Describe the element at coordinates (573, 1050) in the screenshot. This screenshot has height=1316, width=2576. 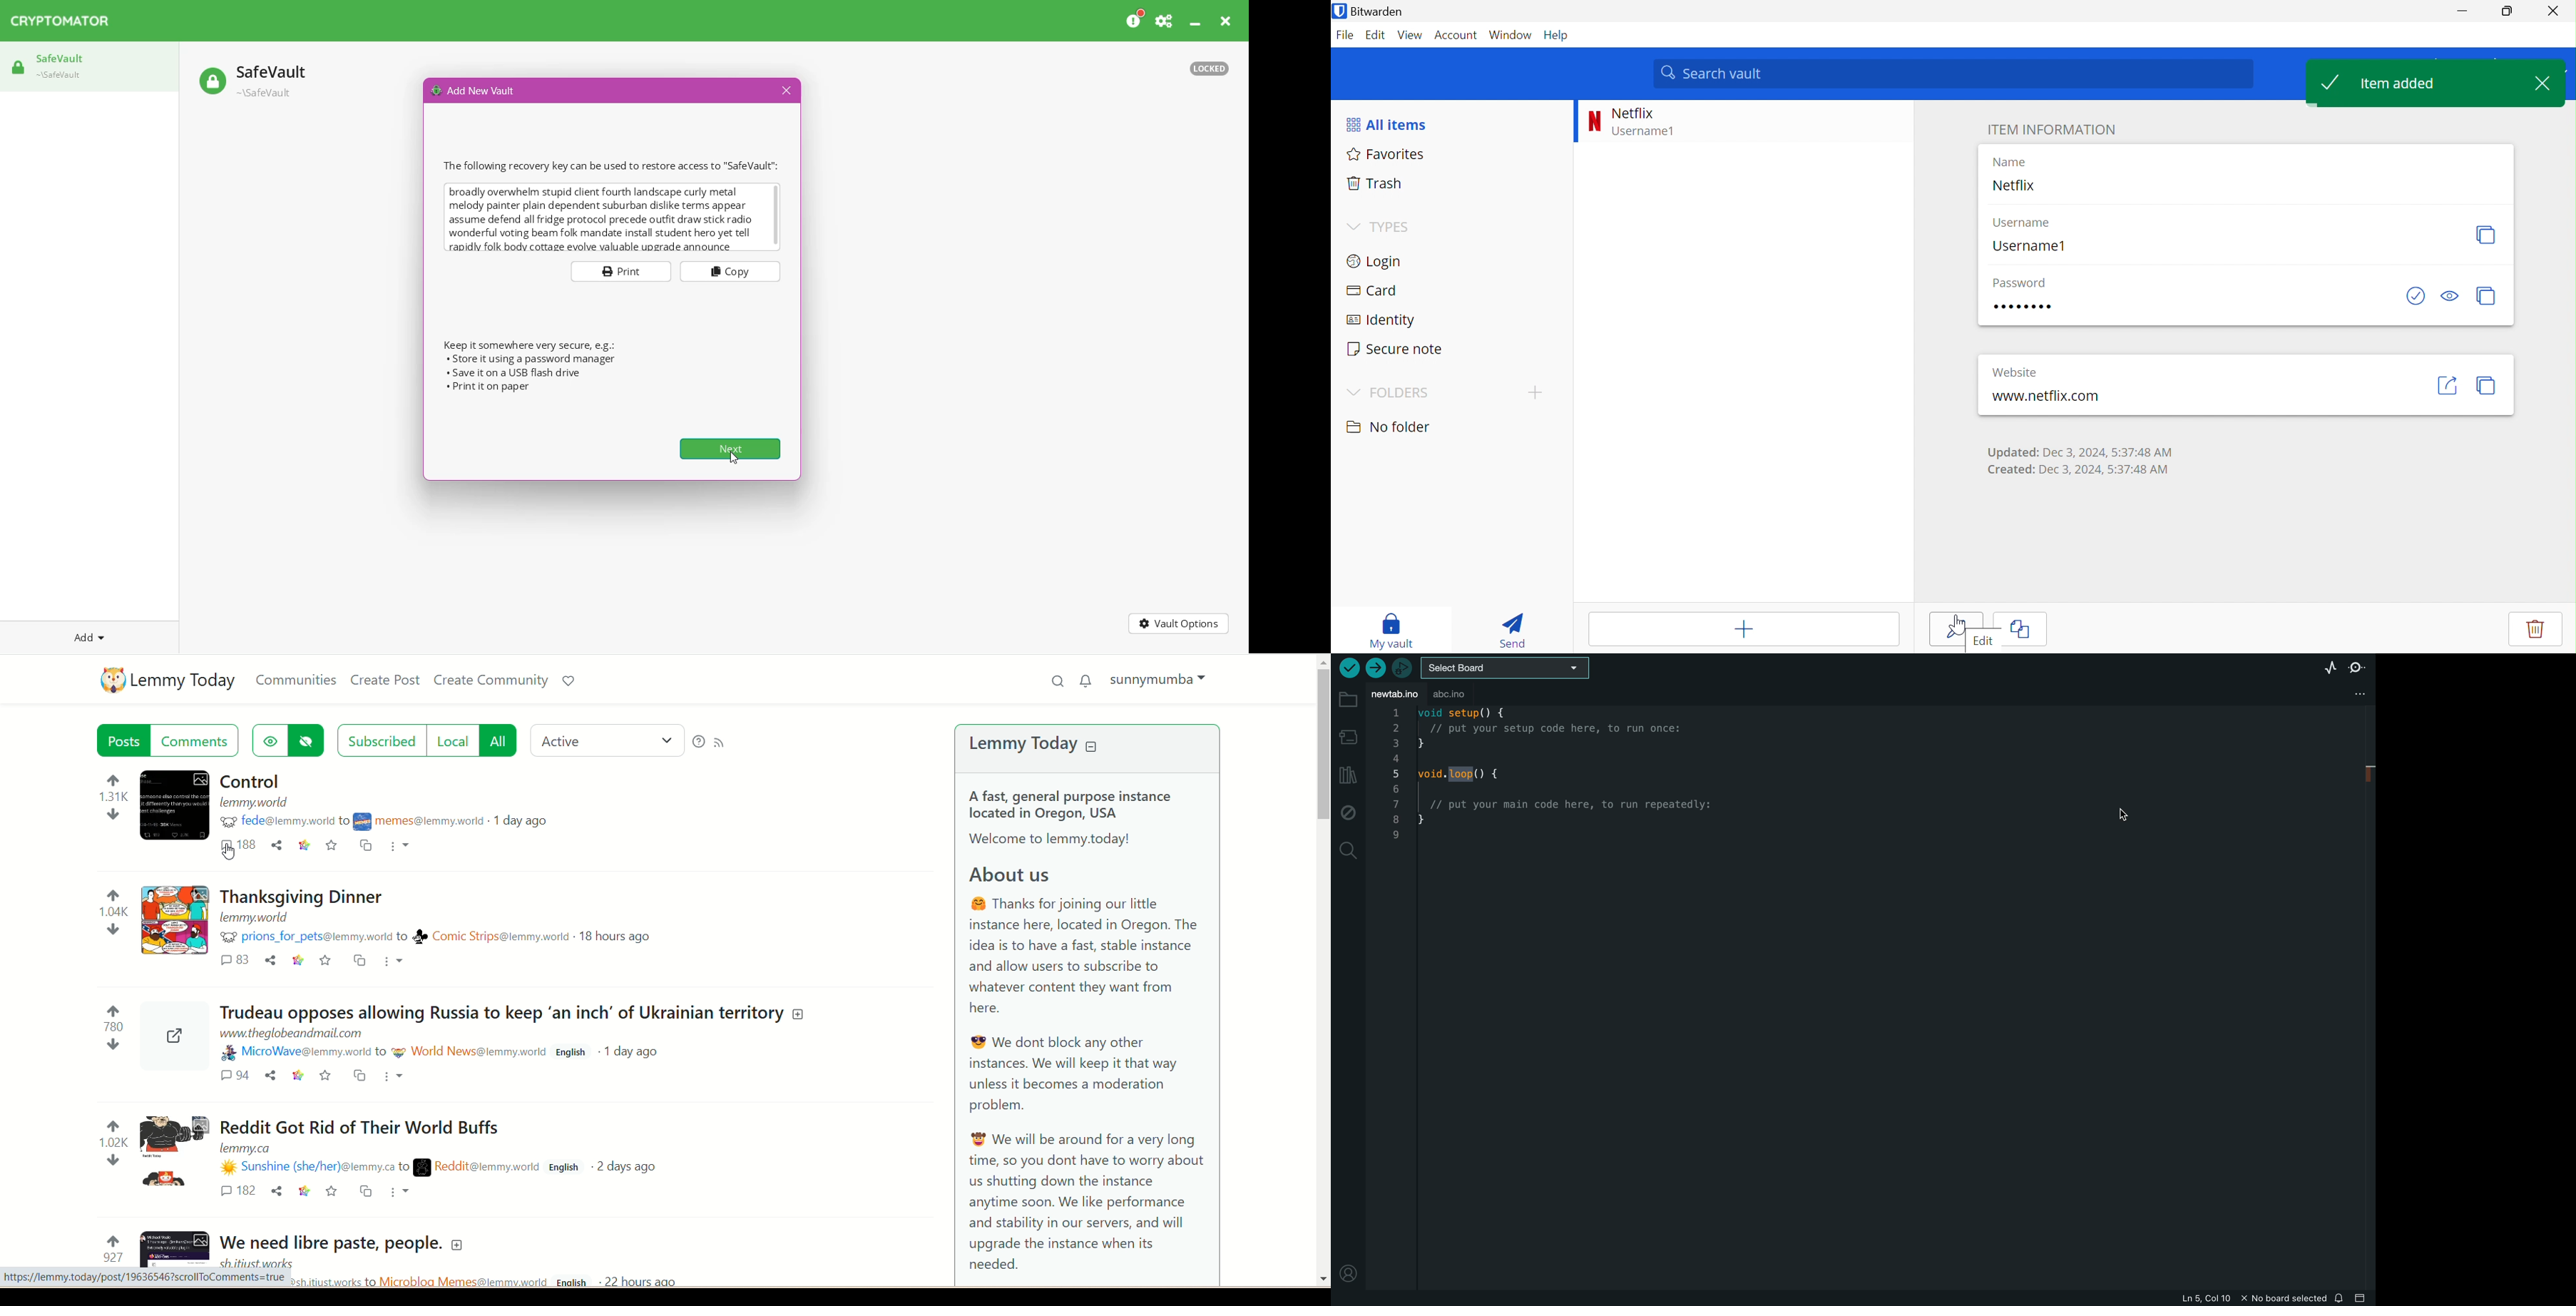
I see `English` at that location.